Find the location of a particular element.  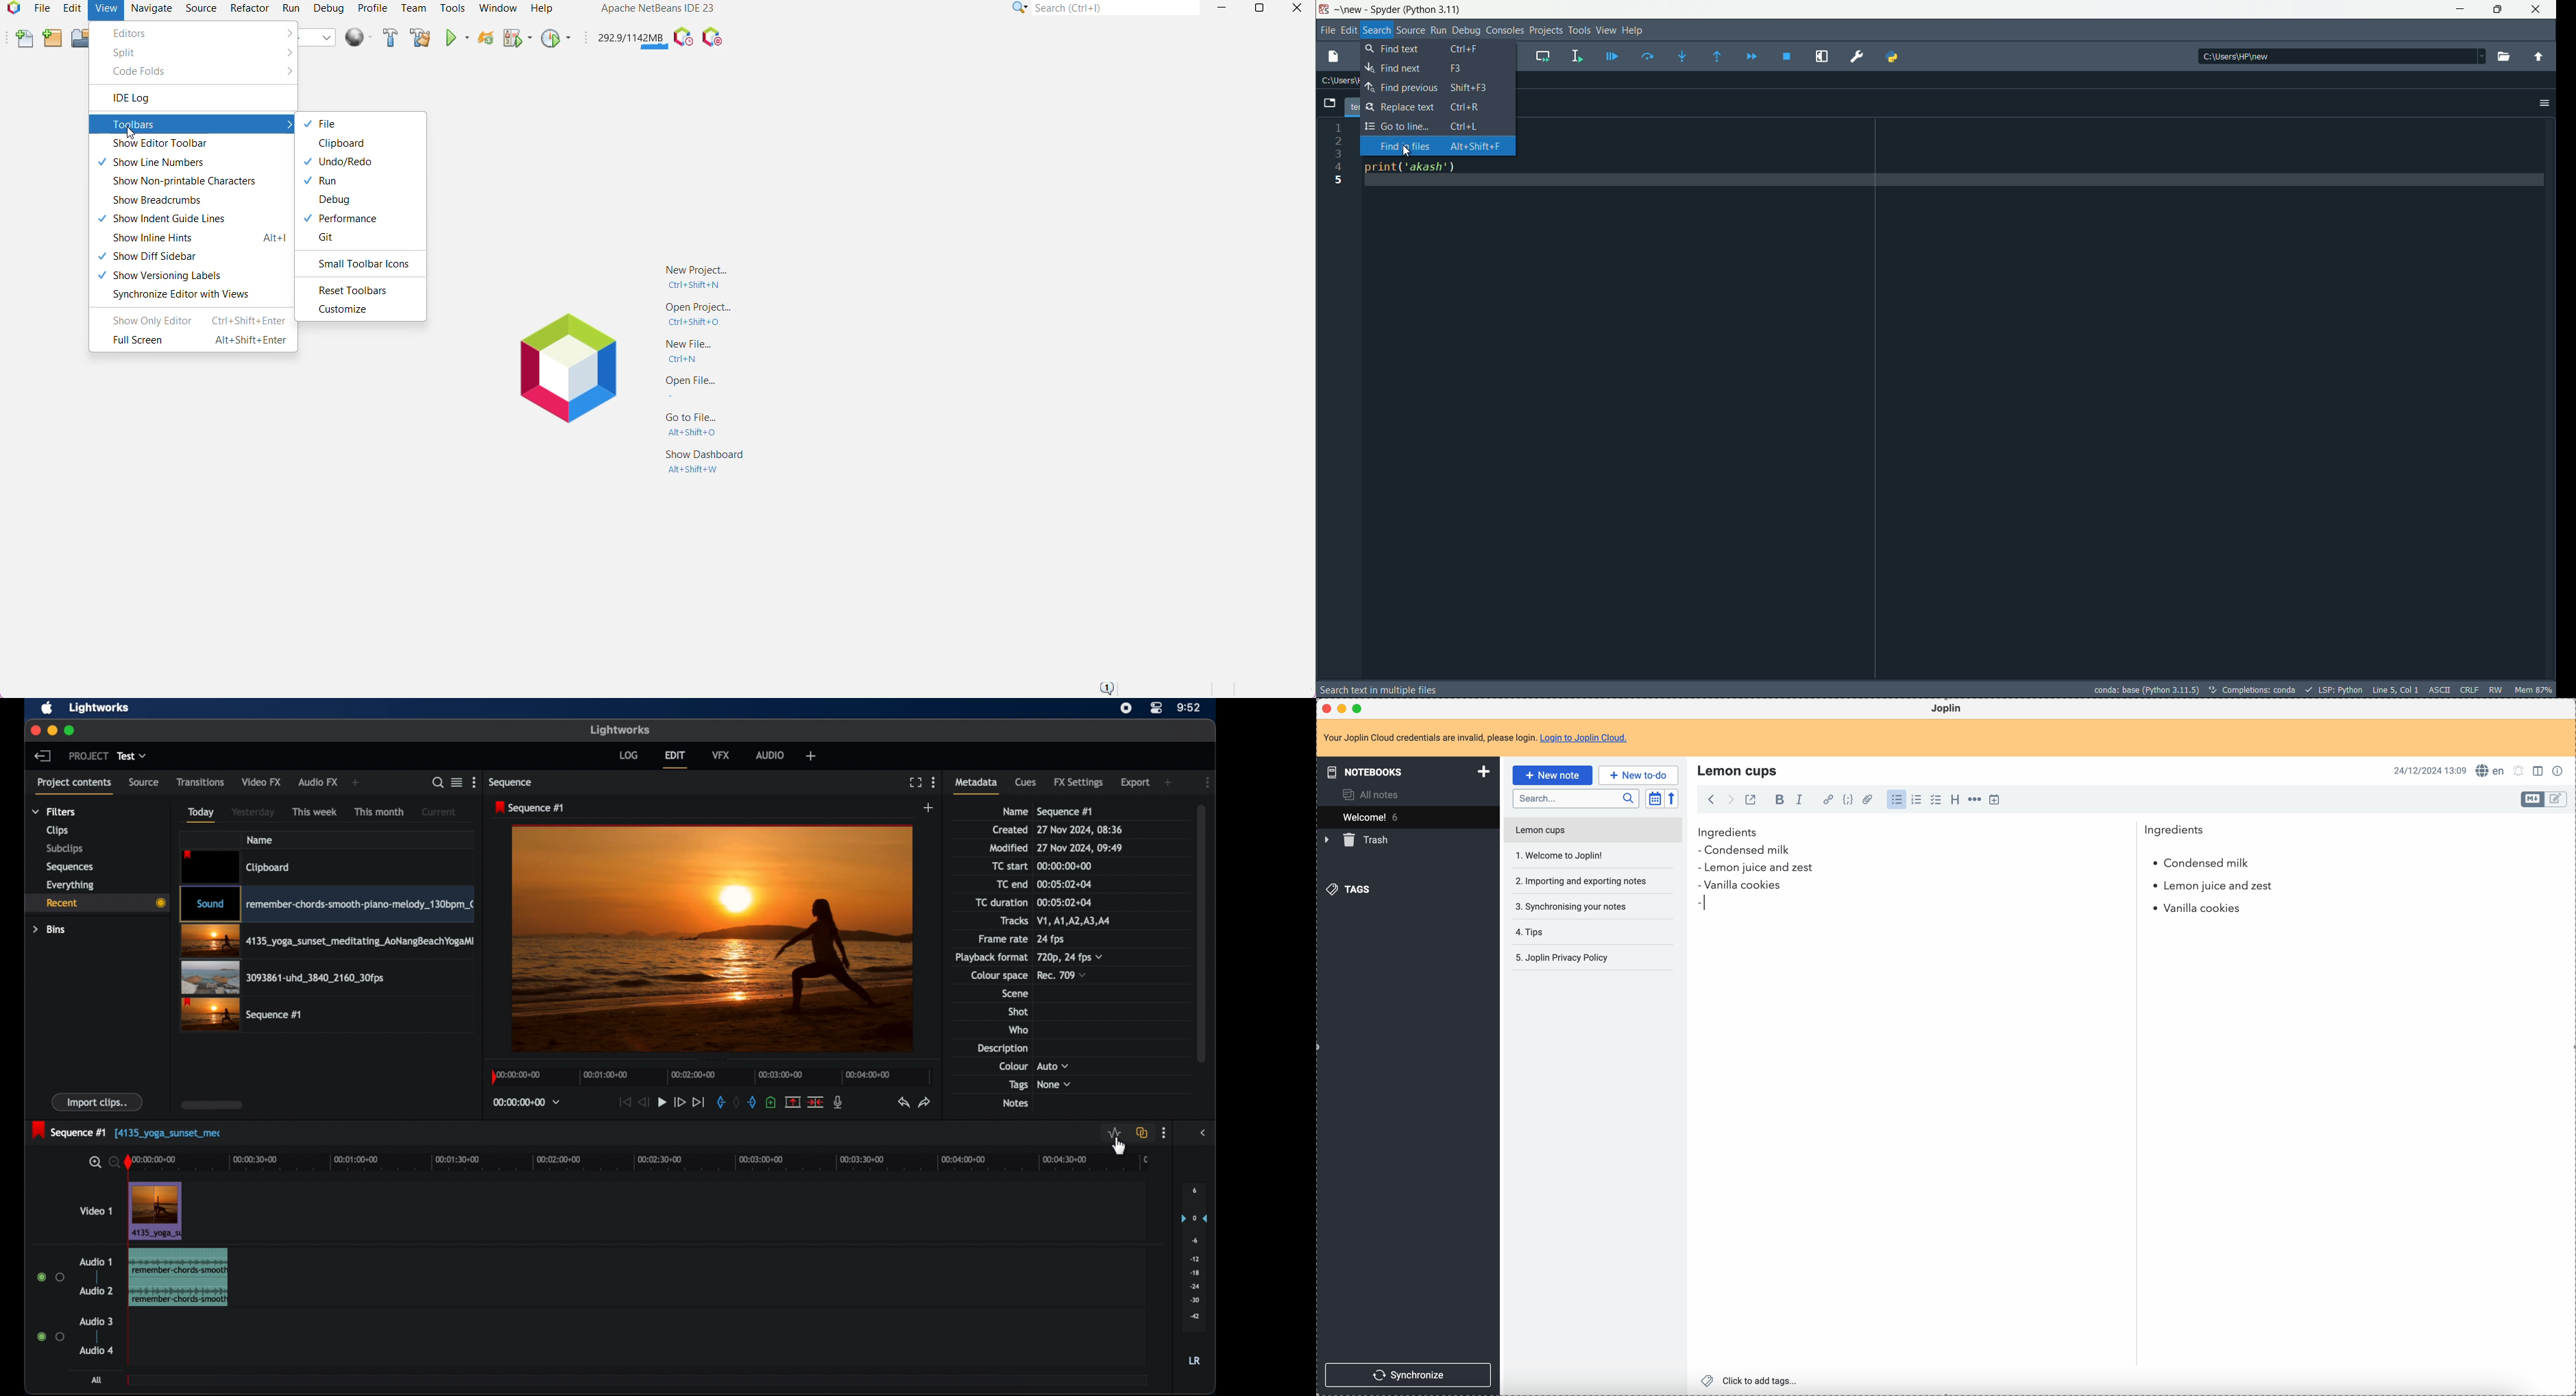

back is located at coordinates (1711, 799).